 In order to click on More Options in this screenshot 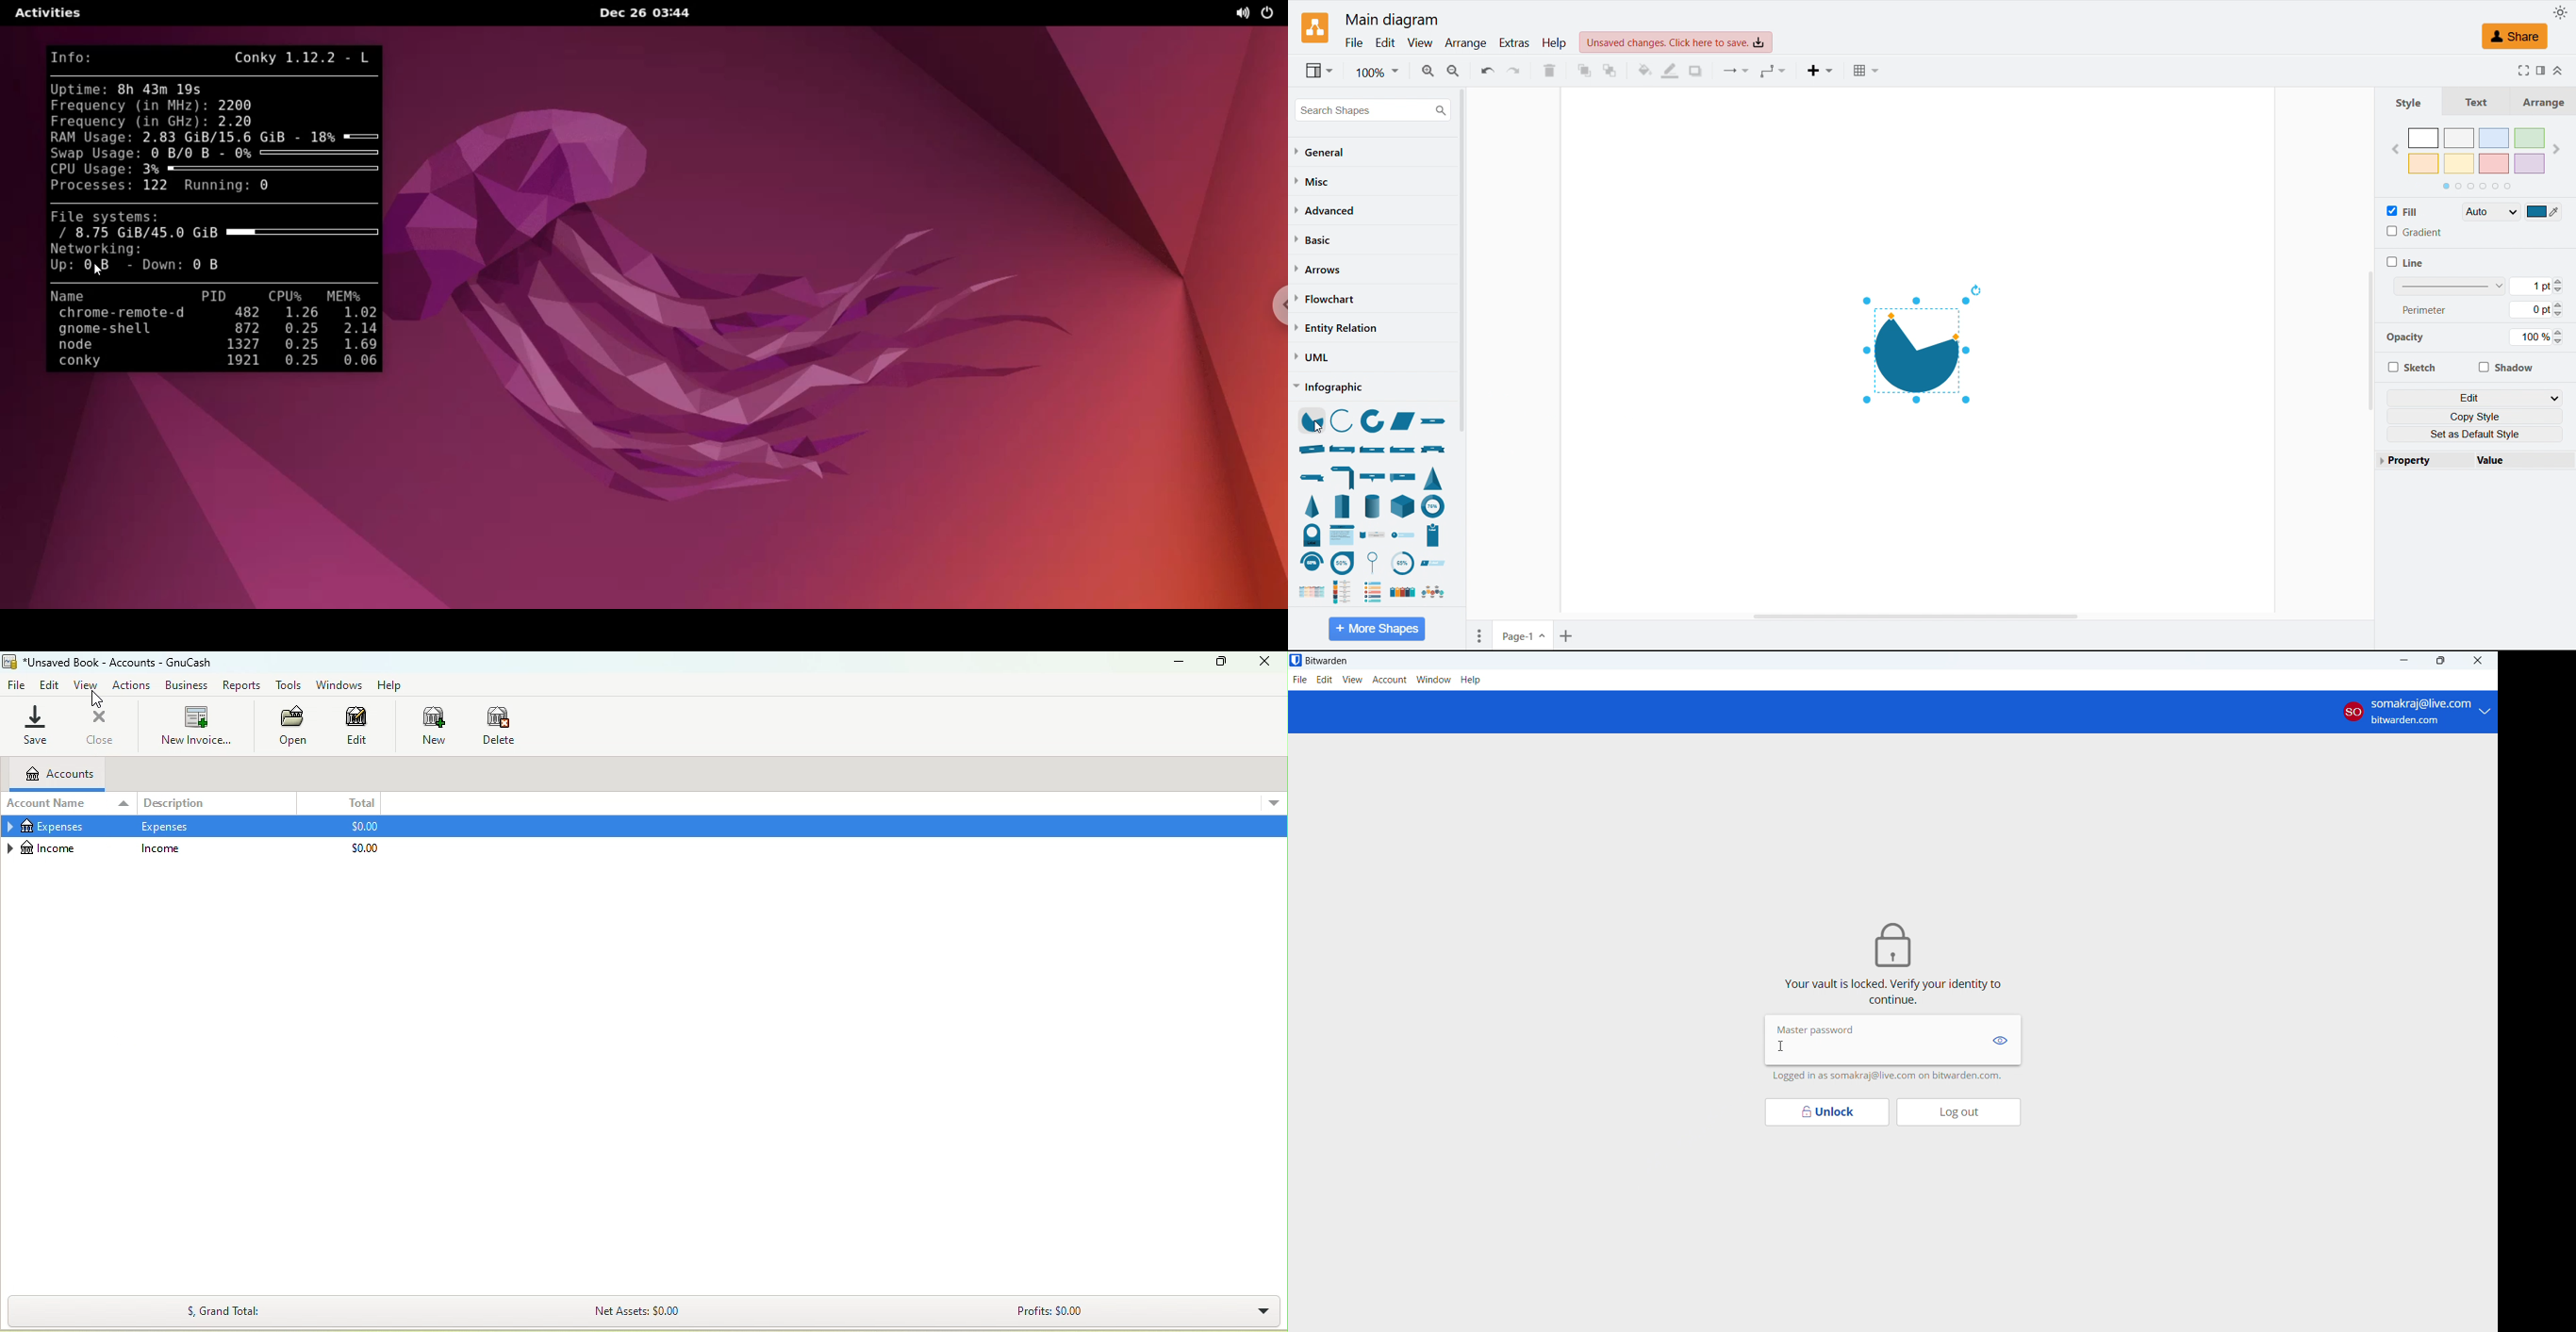, I will do `click(1274, 801)`.